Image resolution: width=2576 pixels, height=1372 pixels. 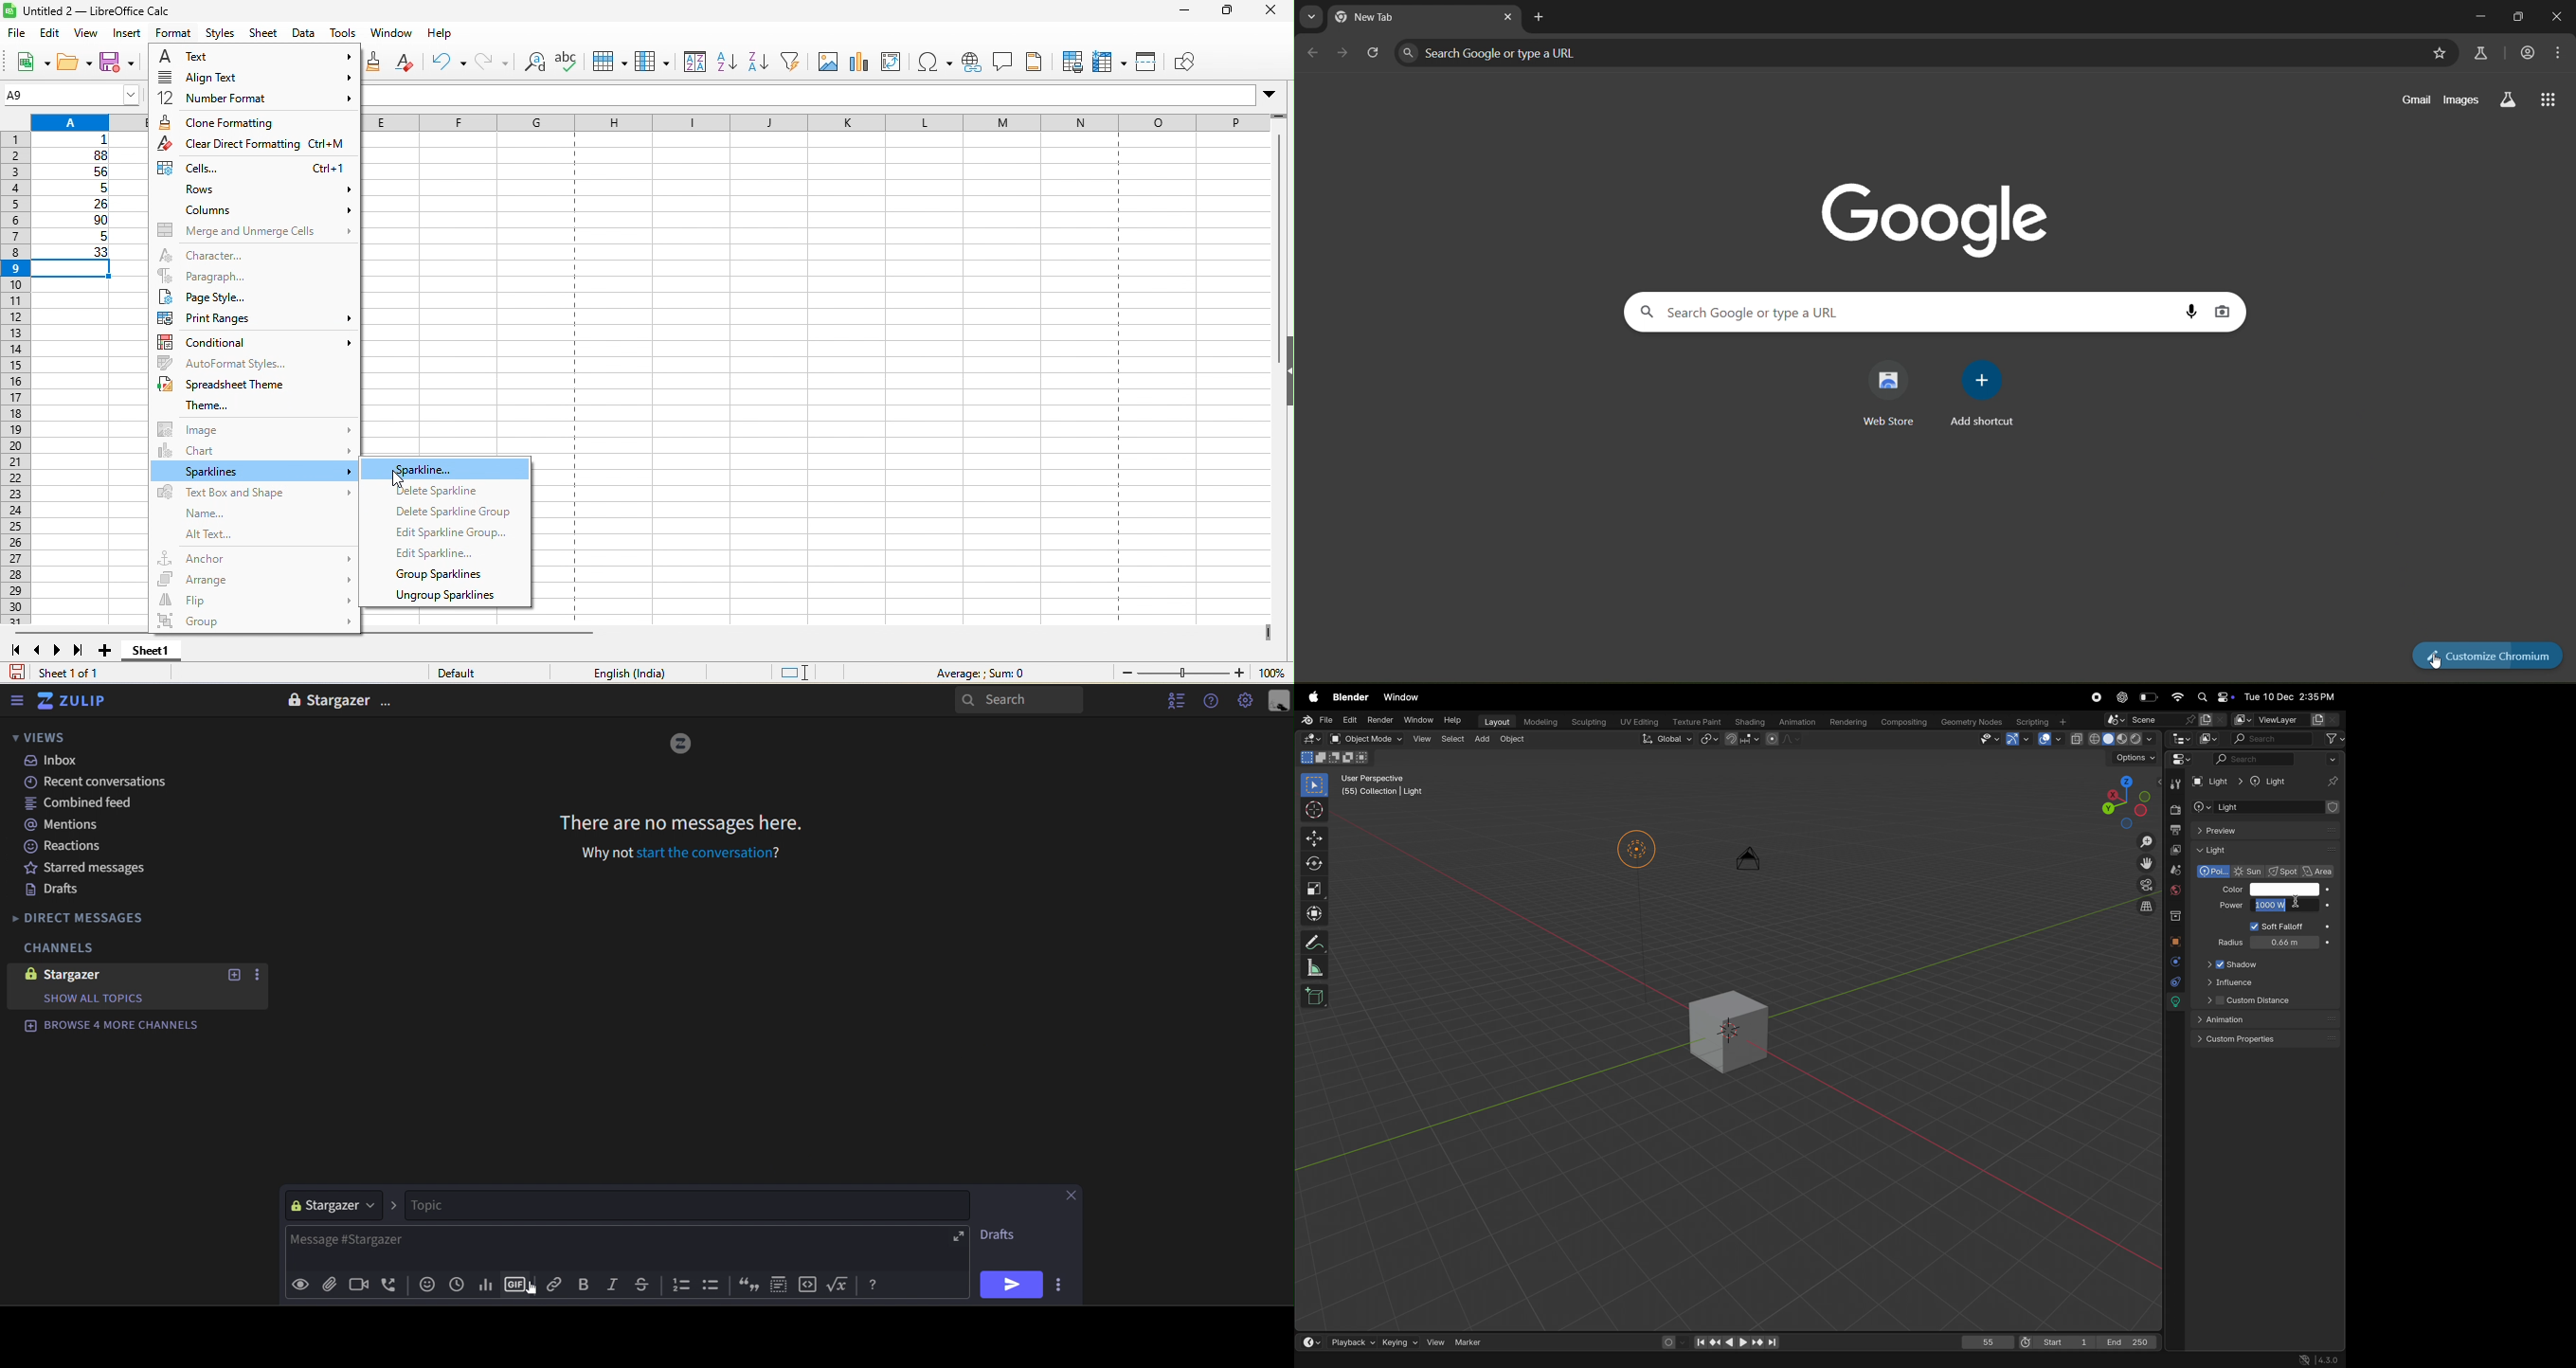 What do you see at coordinates (302, 1287) in the screenshot?
I see `preview` at bounding box center [302, 1287].